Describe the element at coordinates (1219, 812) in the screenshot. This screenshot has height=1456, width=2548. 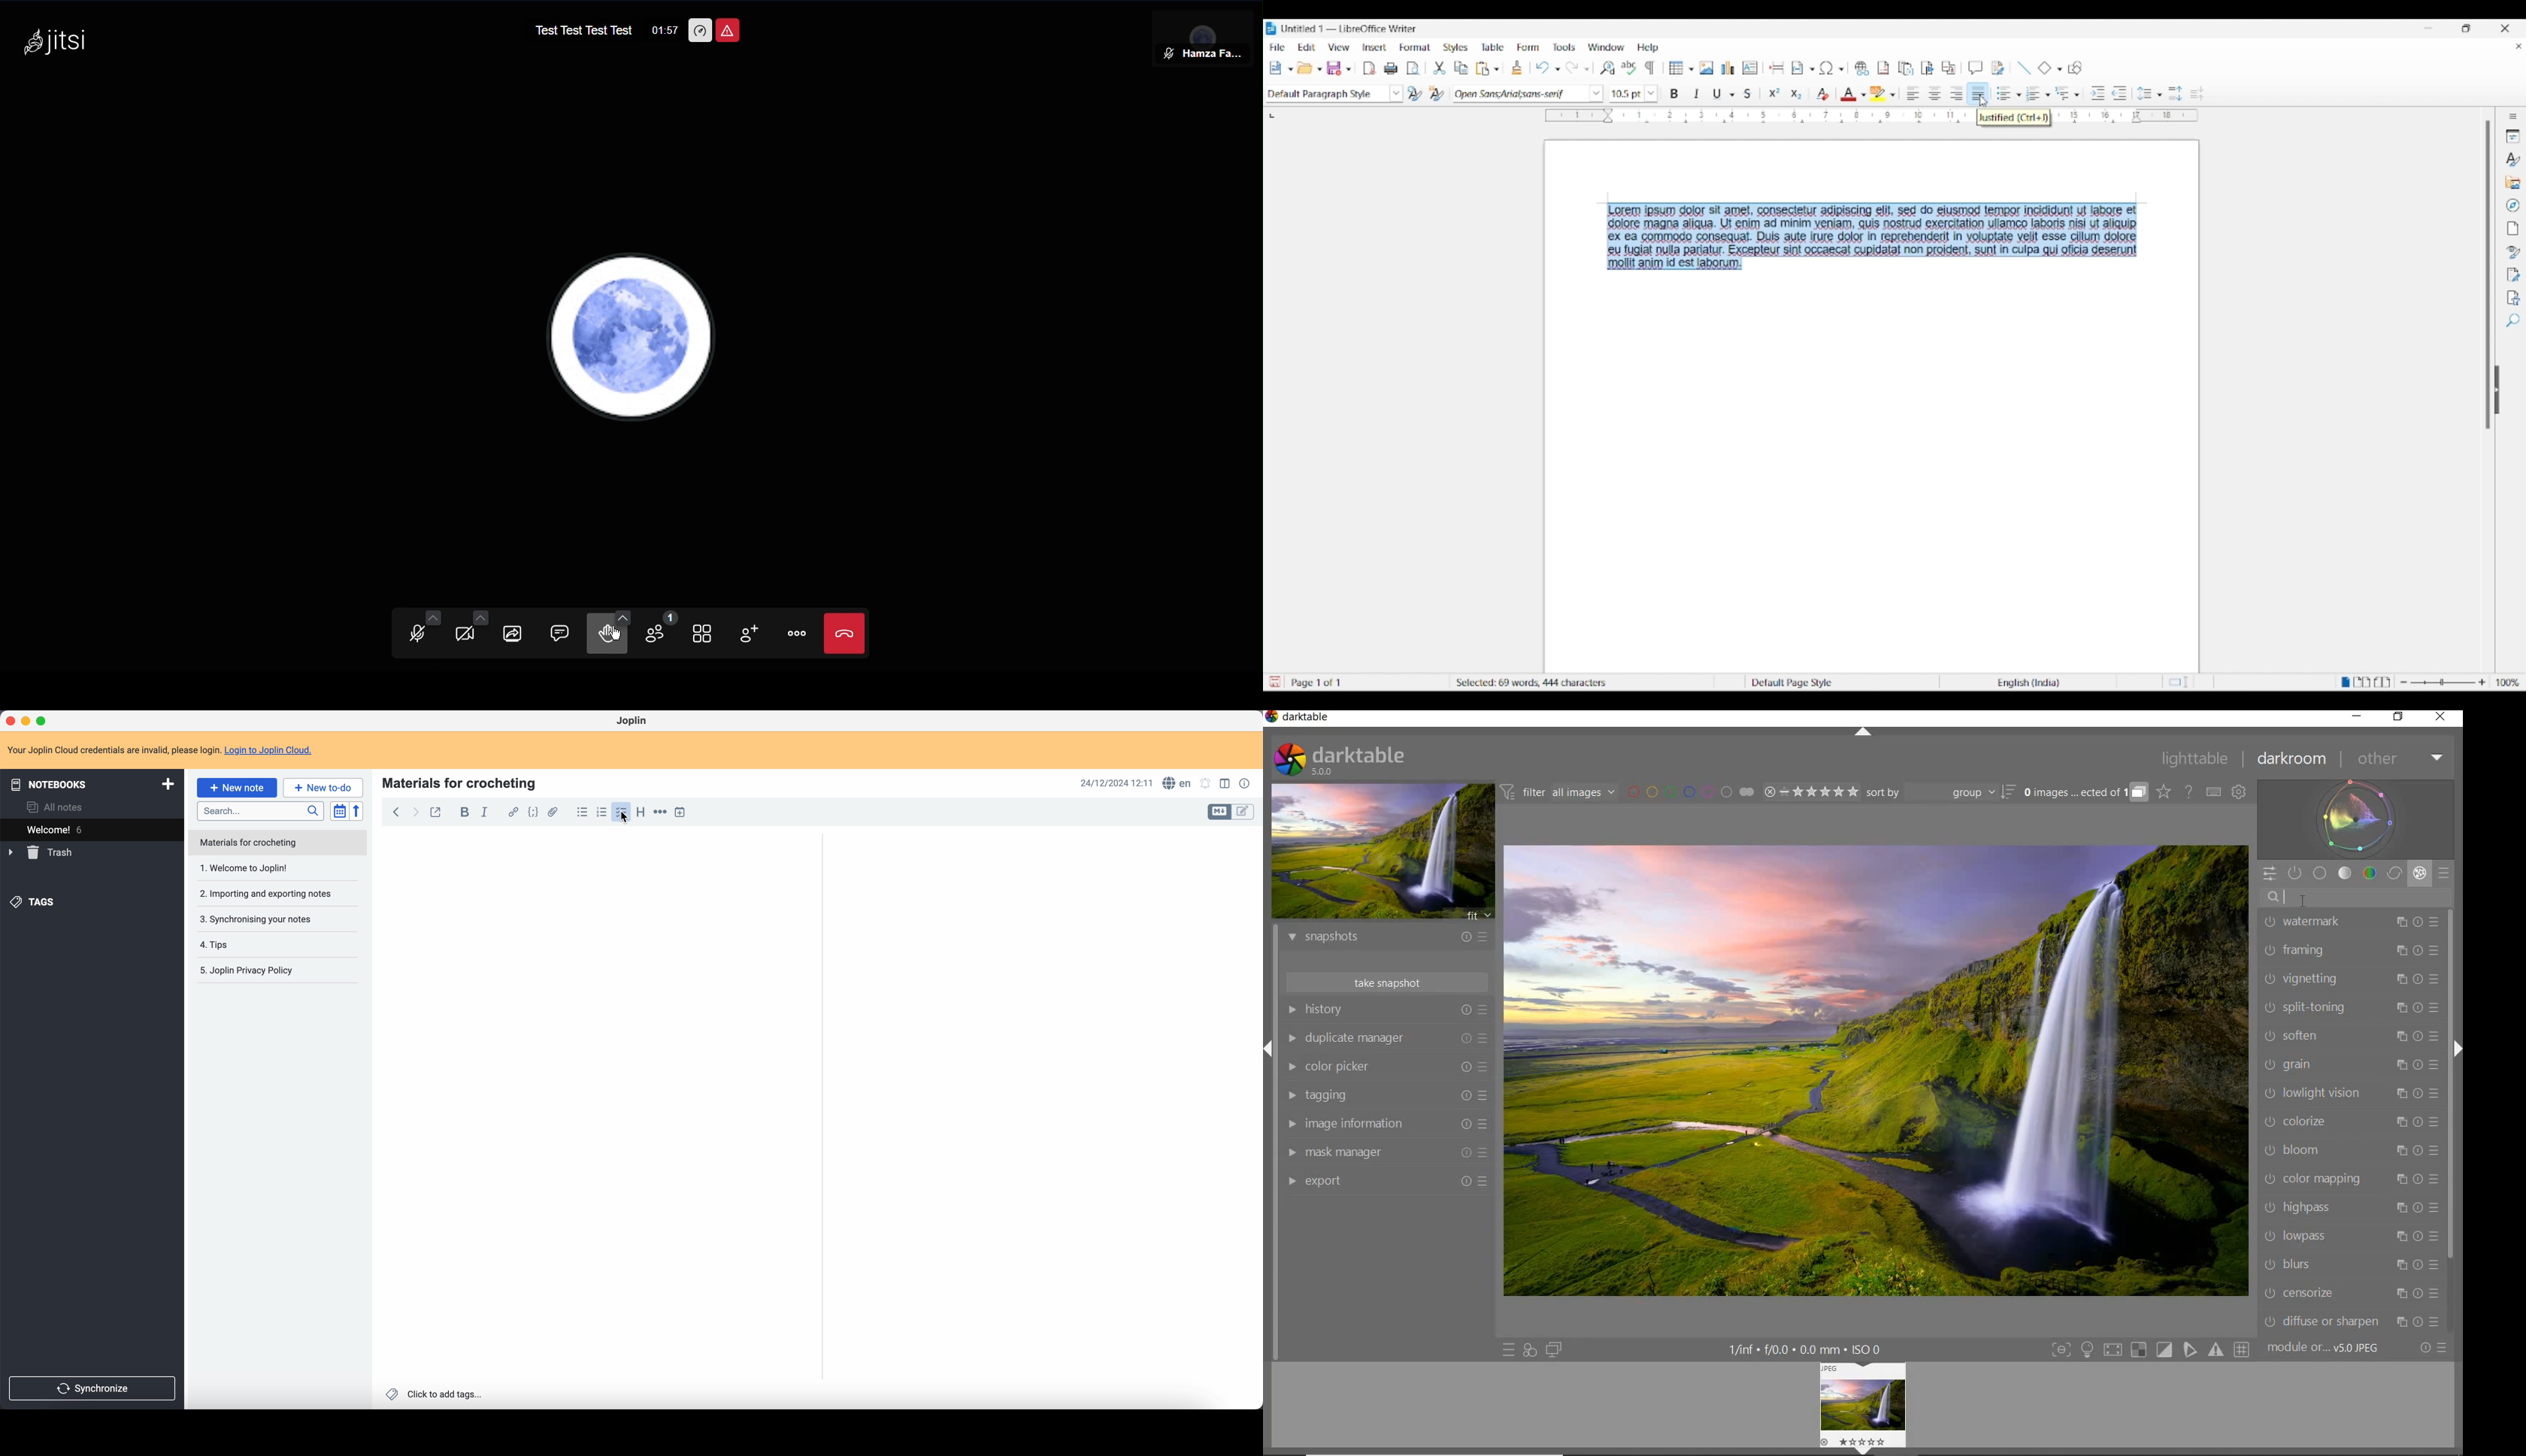
I see `toggle edit layout` at that location.